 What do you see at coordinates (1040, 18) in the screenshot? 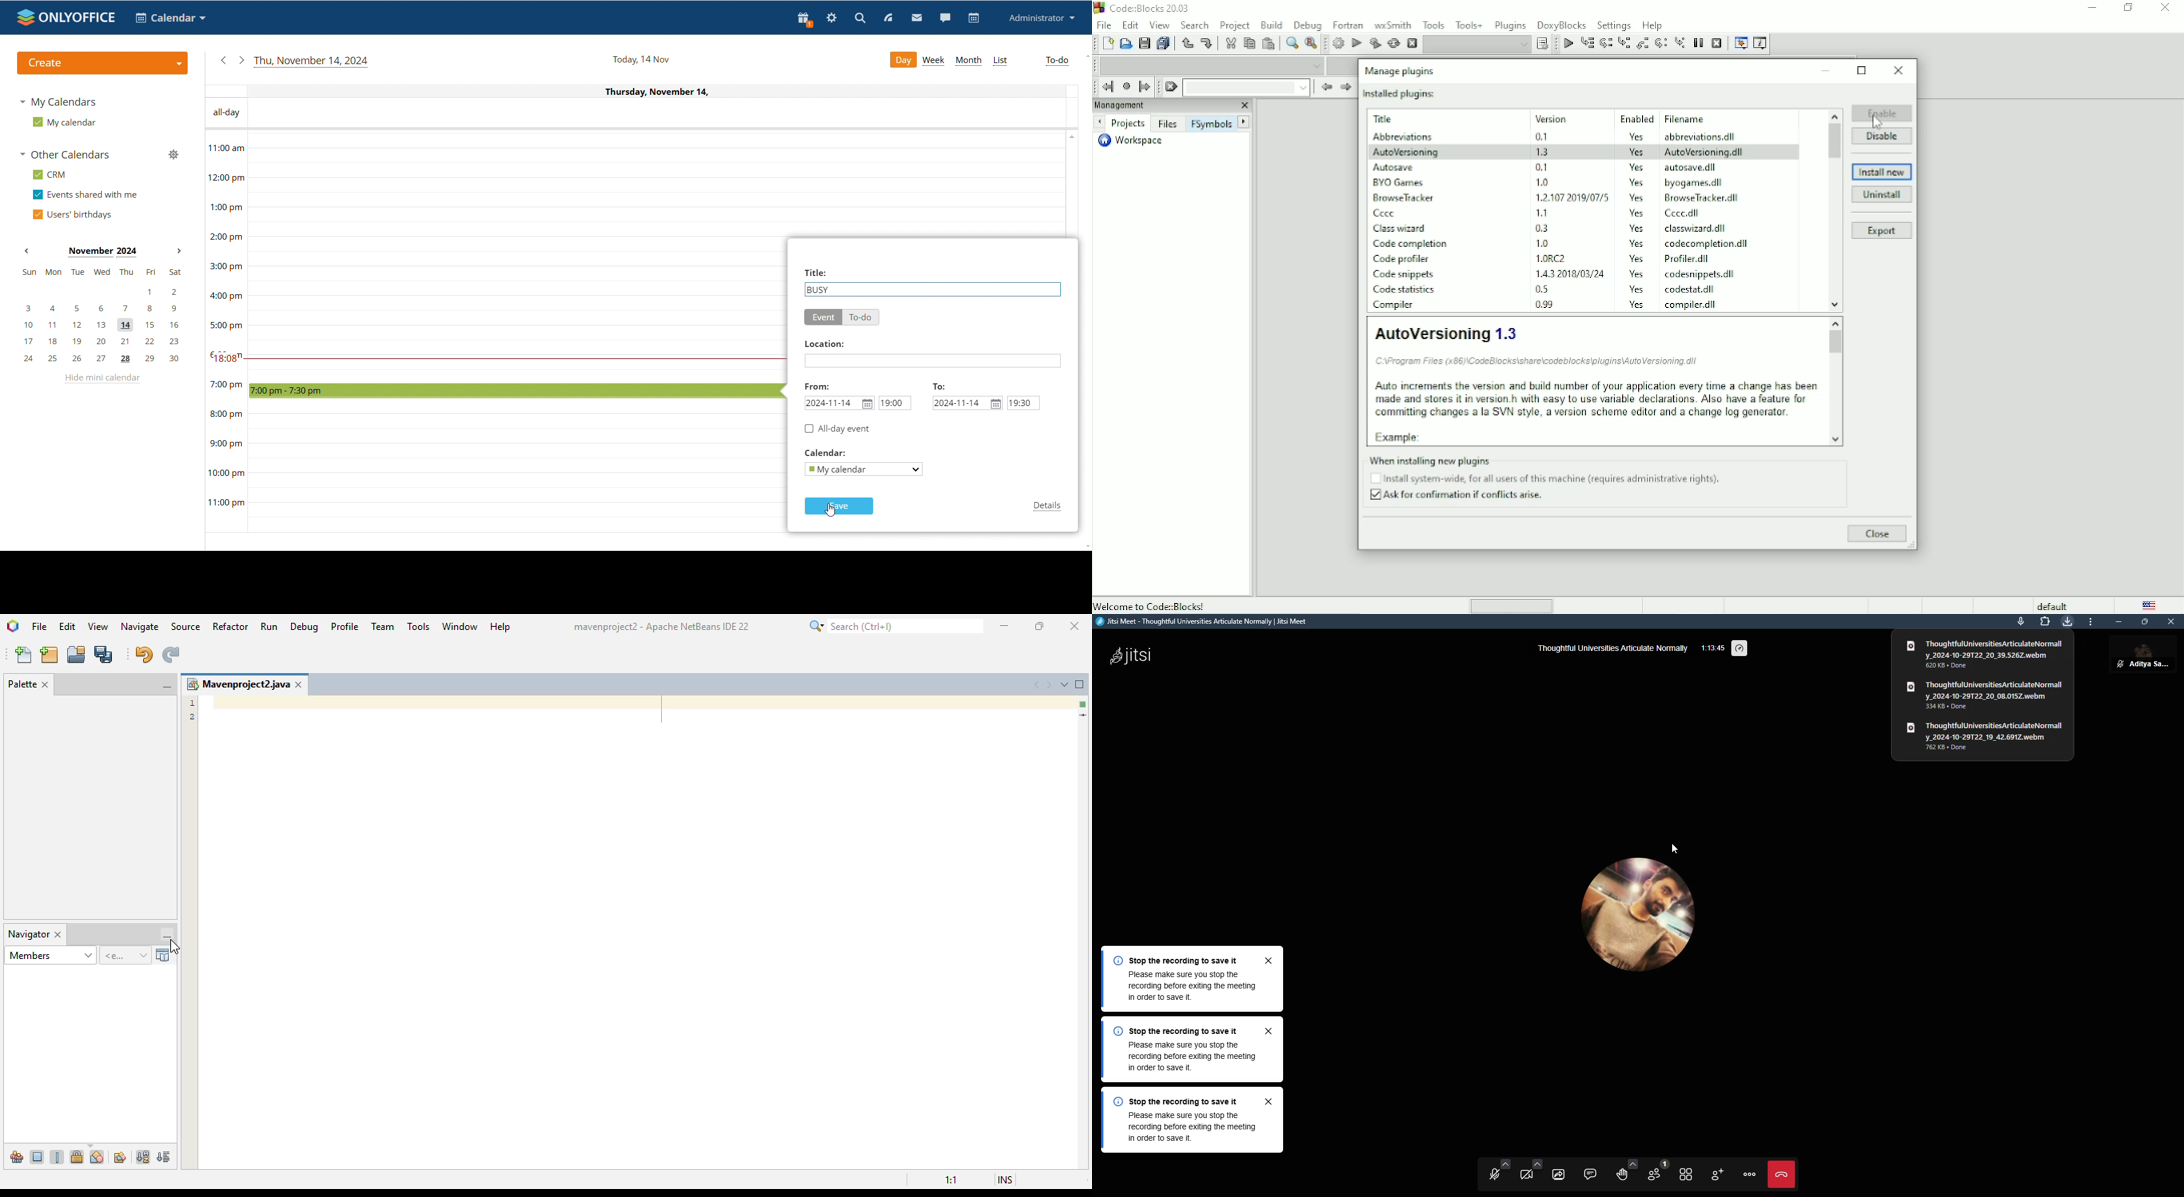
I see `profile` at bounding box center [1040, 18].